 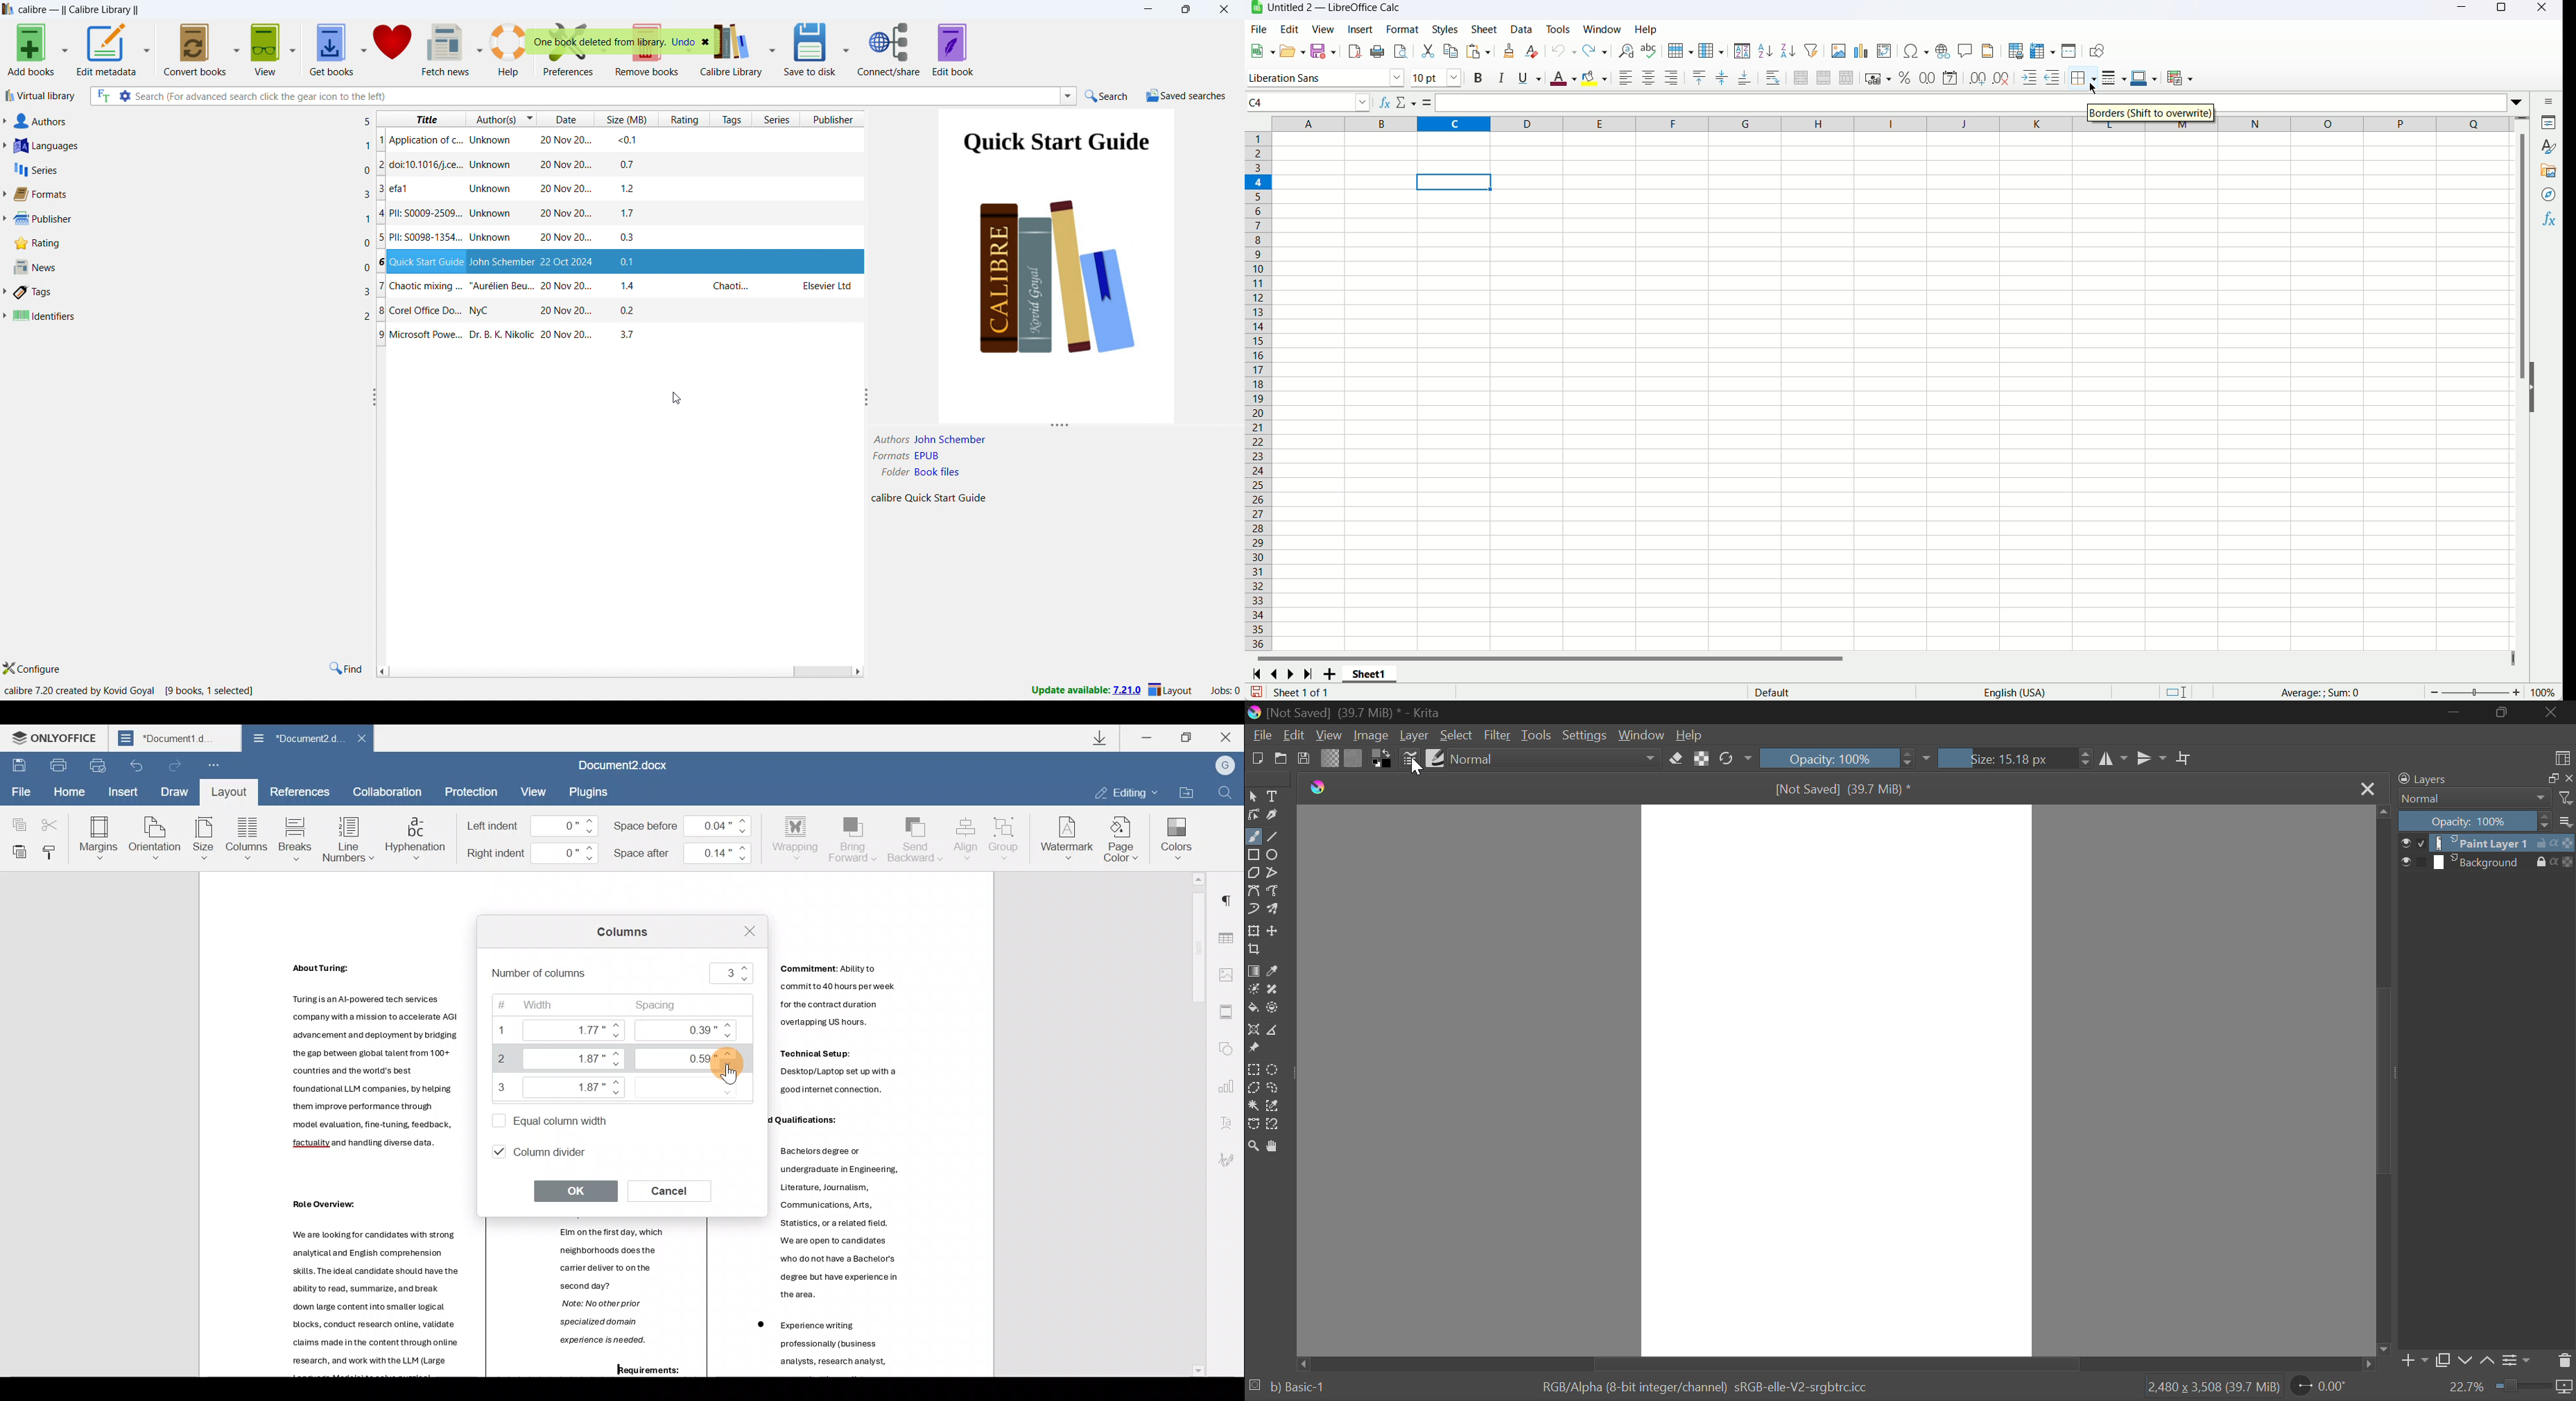 What do you see at coordinates (1188, 737) in the screenshot?
I see `Maximize` at bounding box center [1188, 737].